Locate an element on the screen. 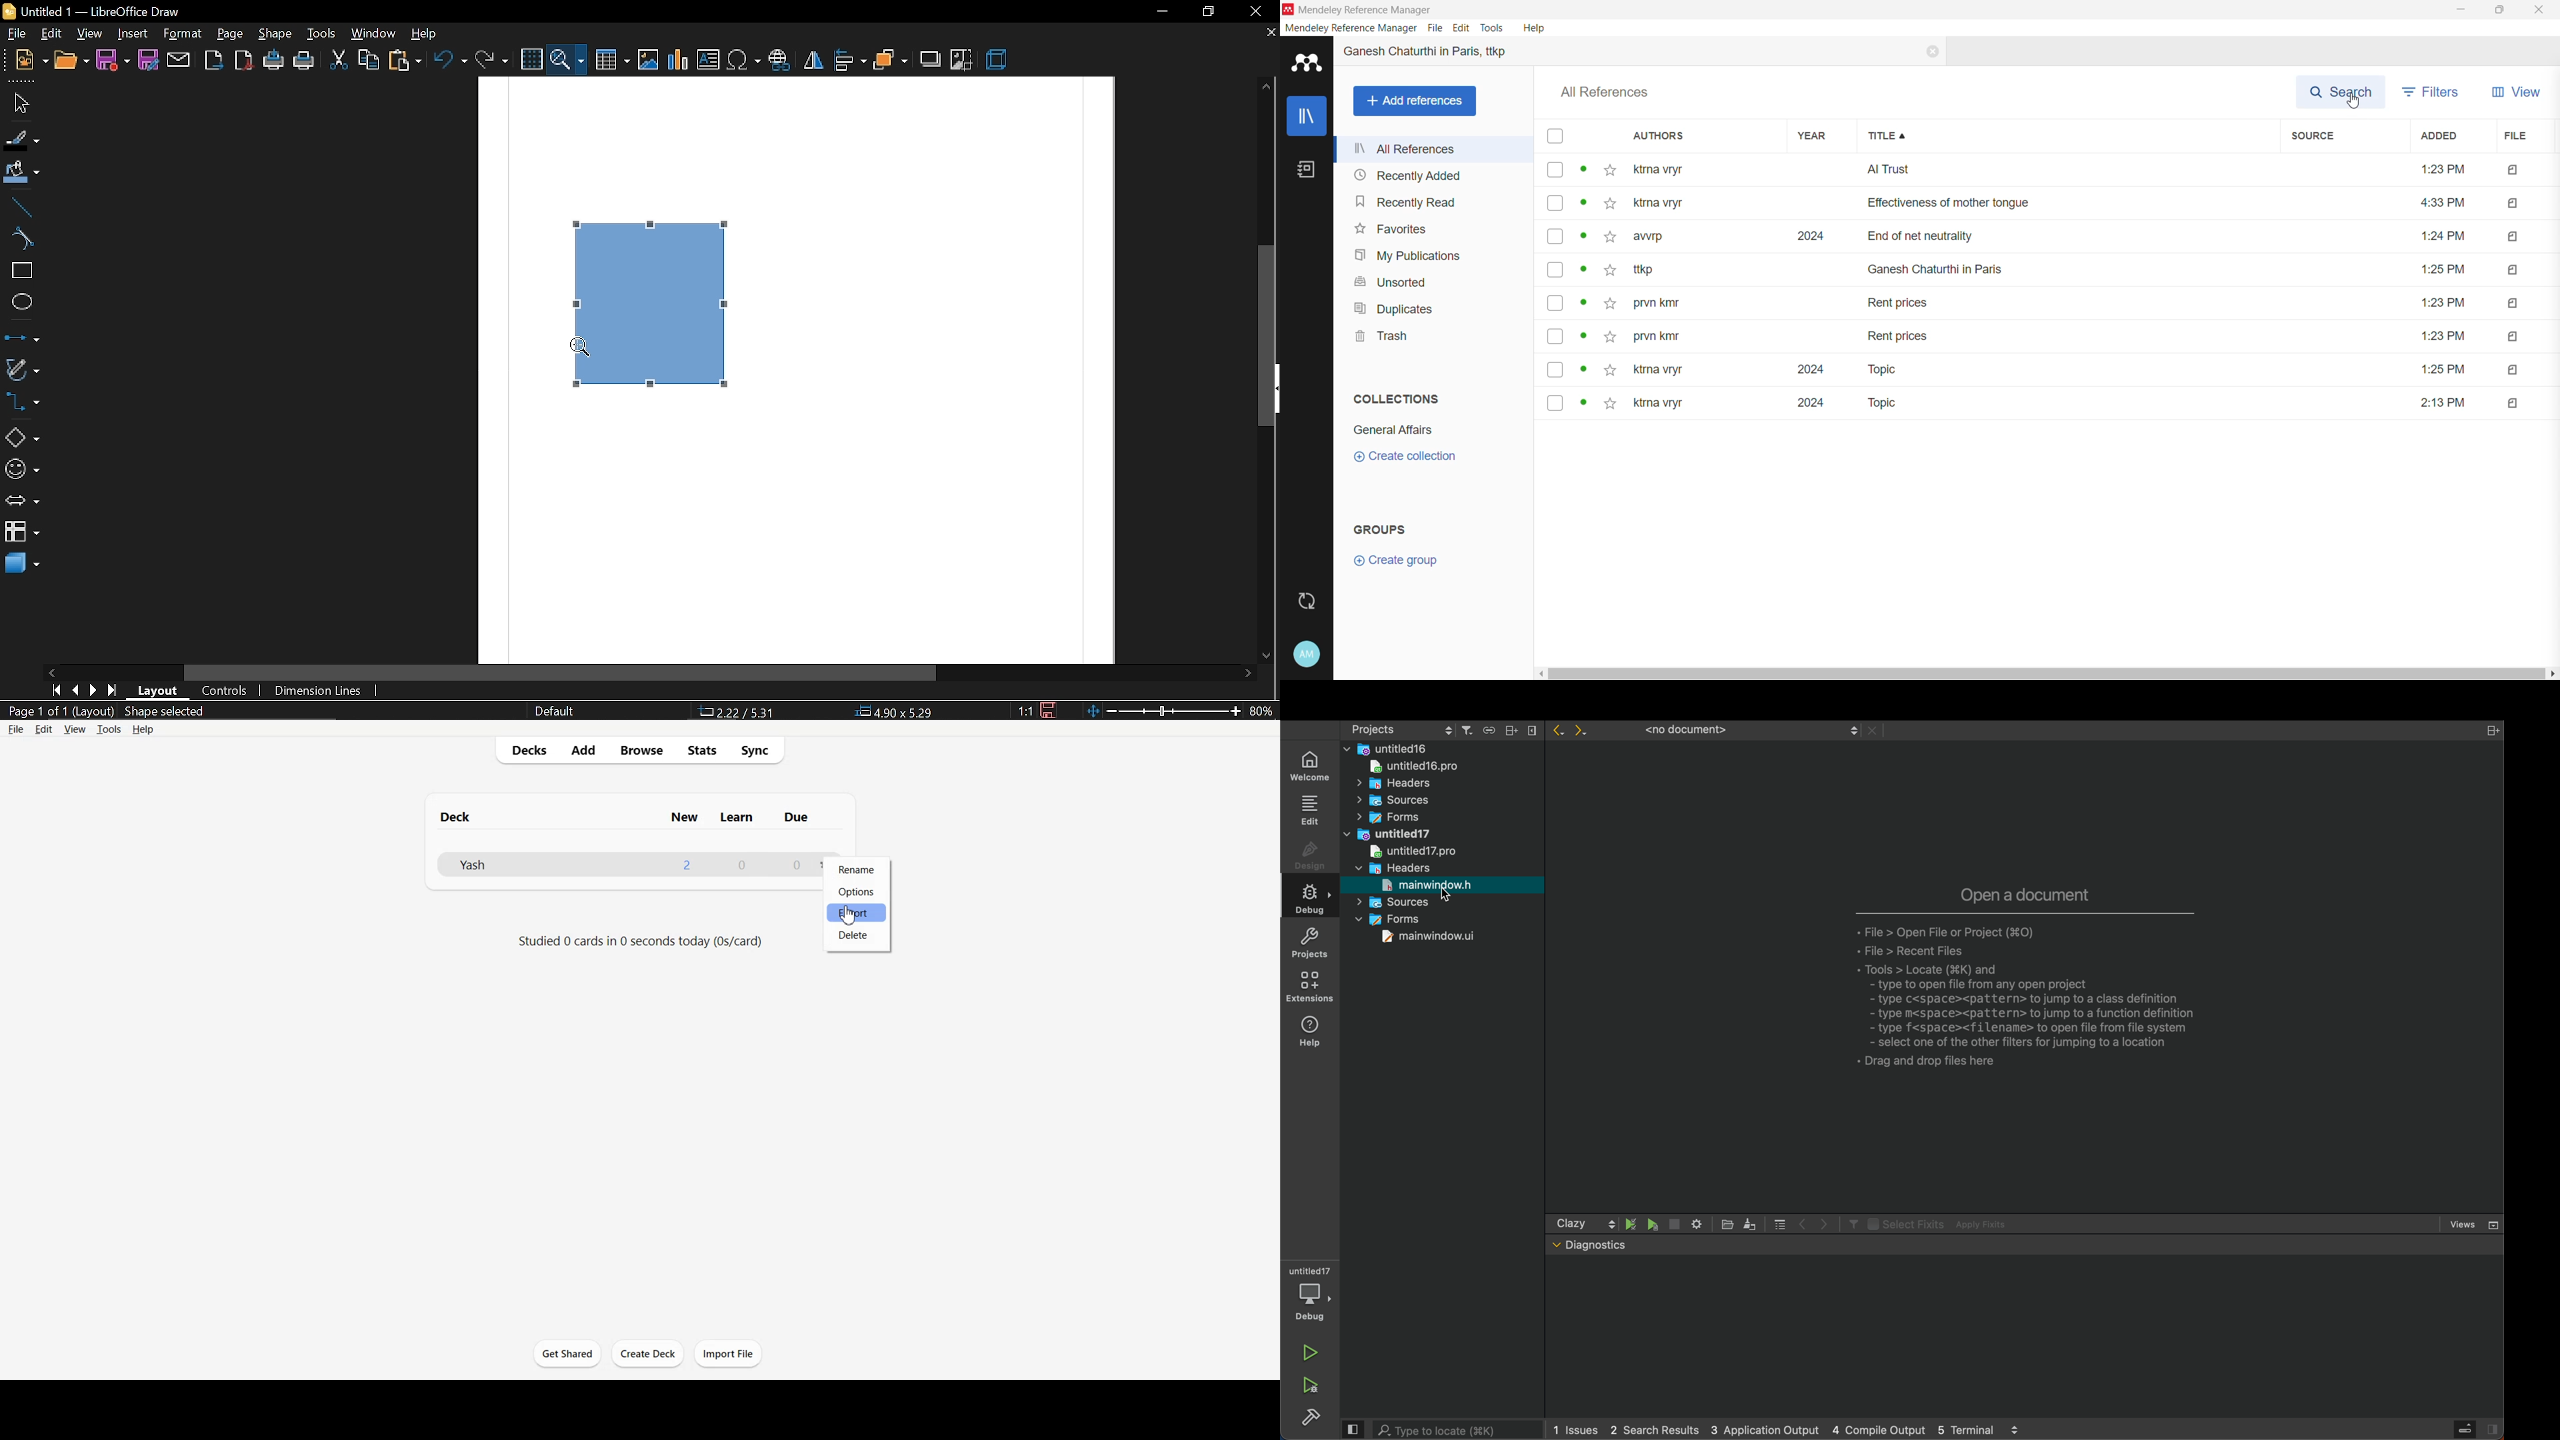 The height and width of the screenshot is (1456, 2576). view status is located at coordinates (1585, 403).